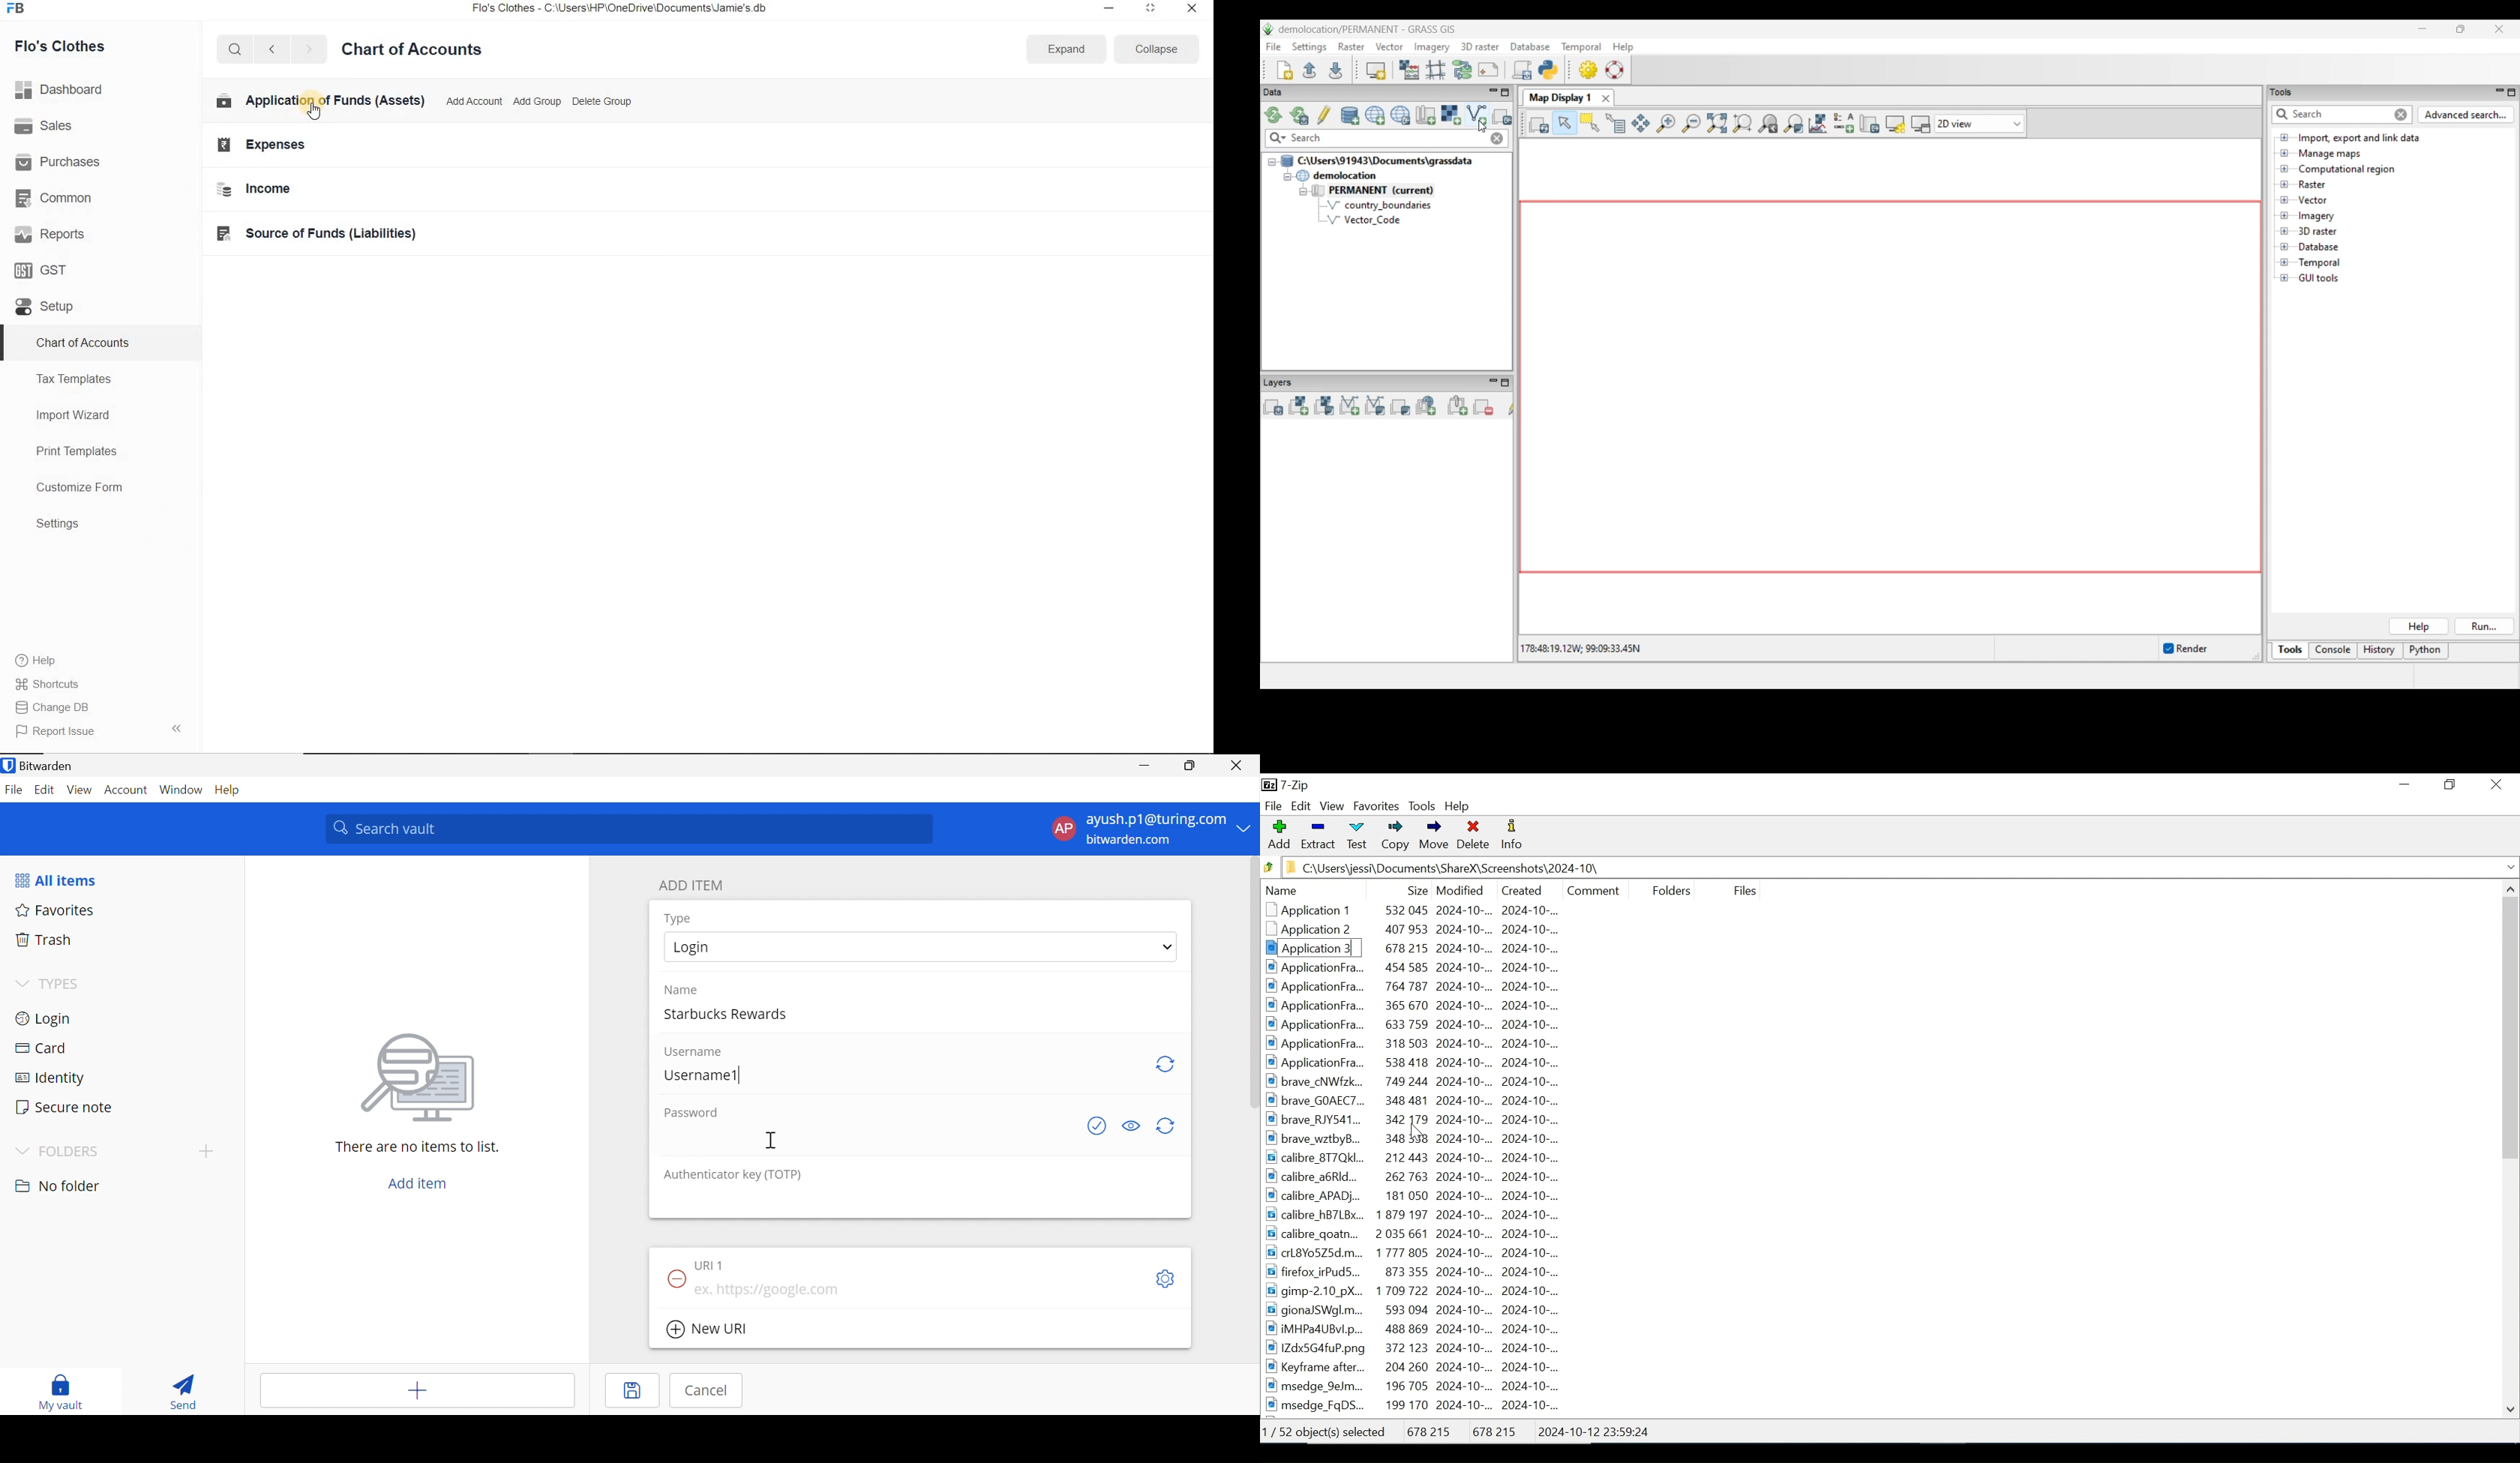 The width and height of the screenshot is (2520, 1484). What do you see at coordinates (64, 161) in the screenshot?
I see `Purchases` at bounding box center [64, 161].